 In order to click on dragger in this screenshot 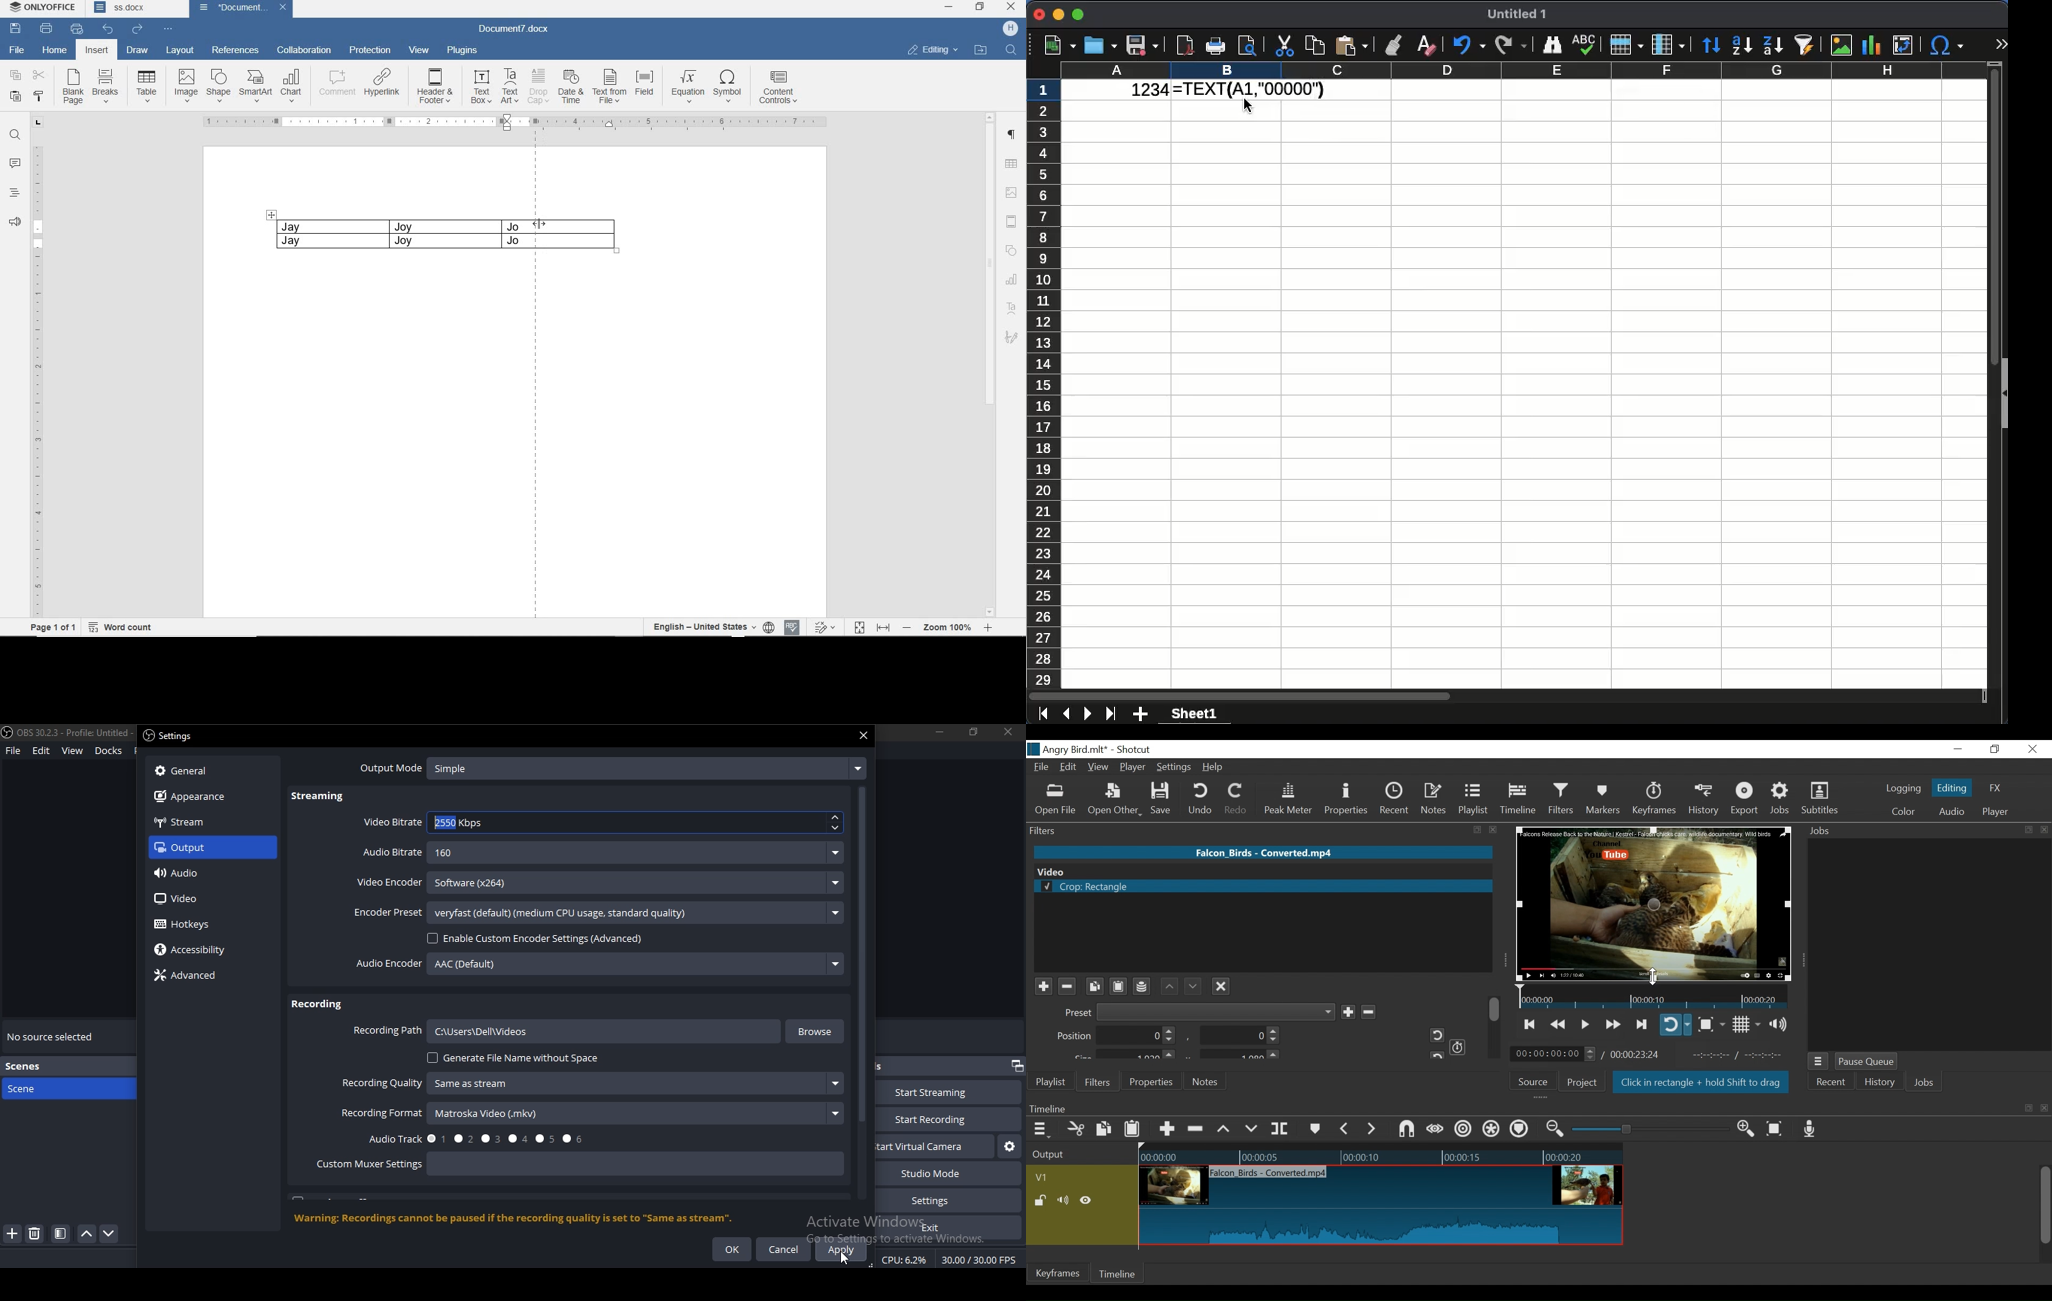, I will do `click(271, 214)`.